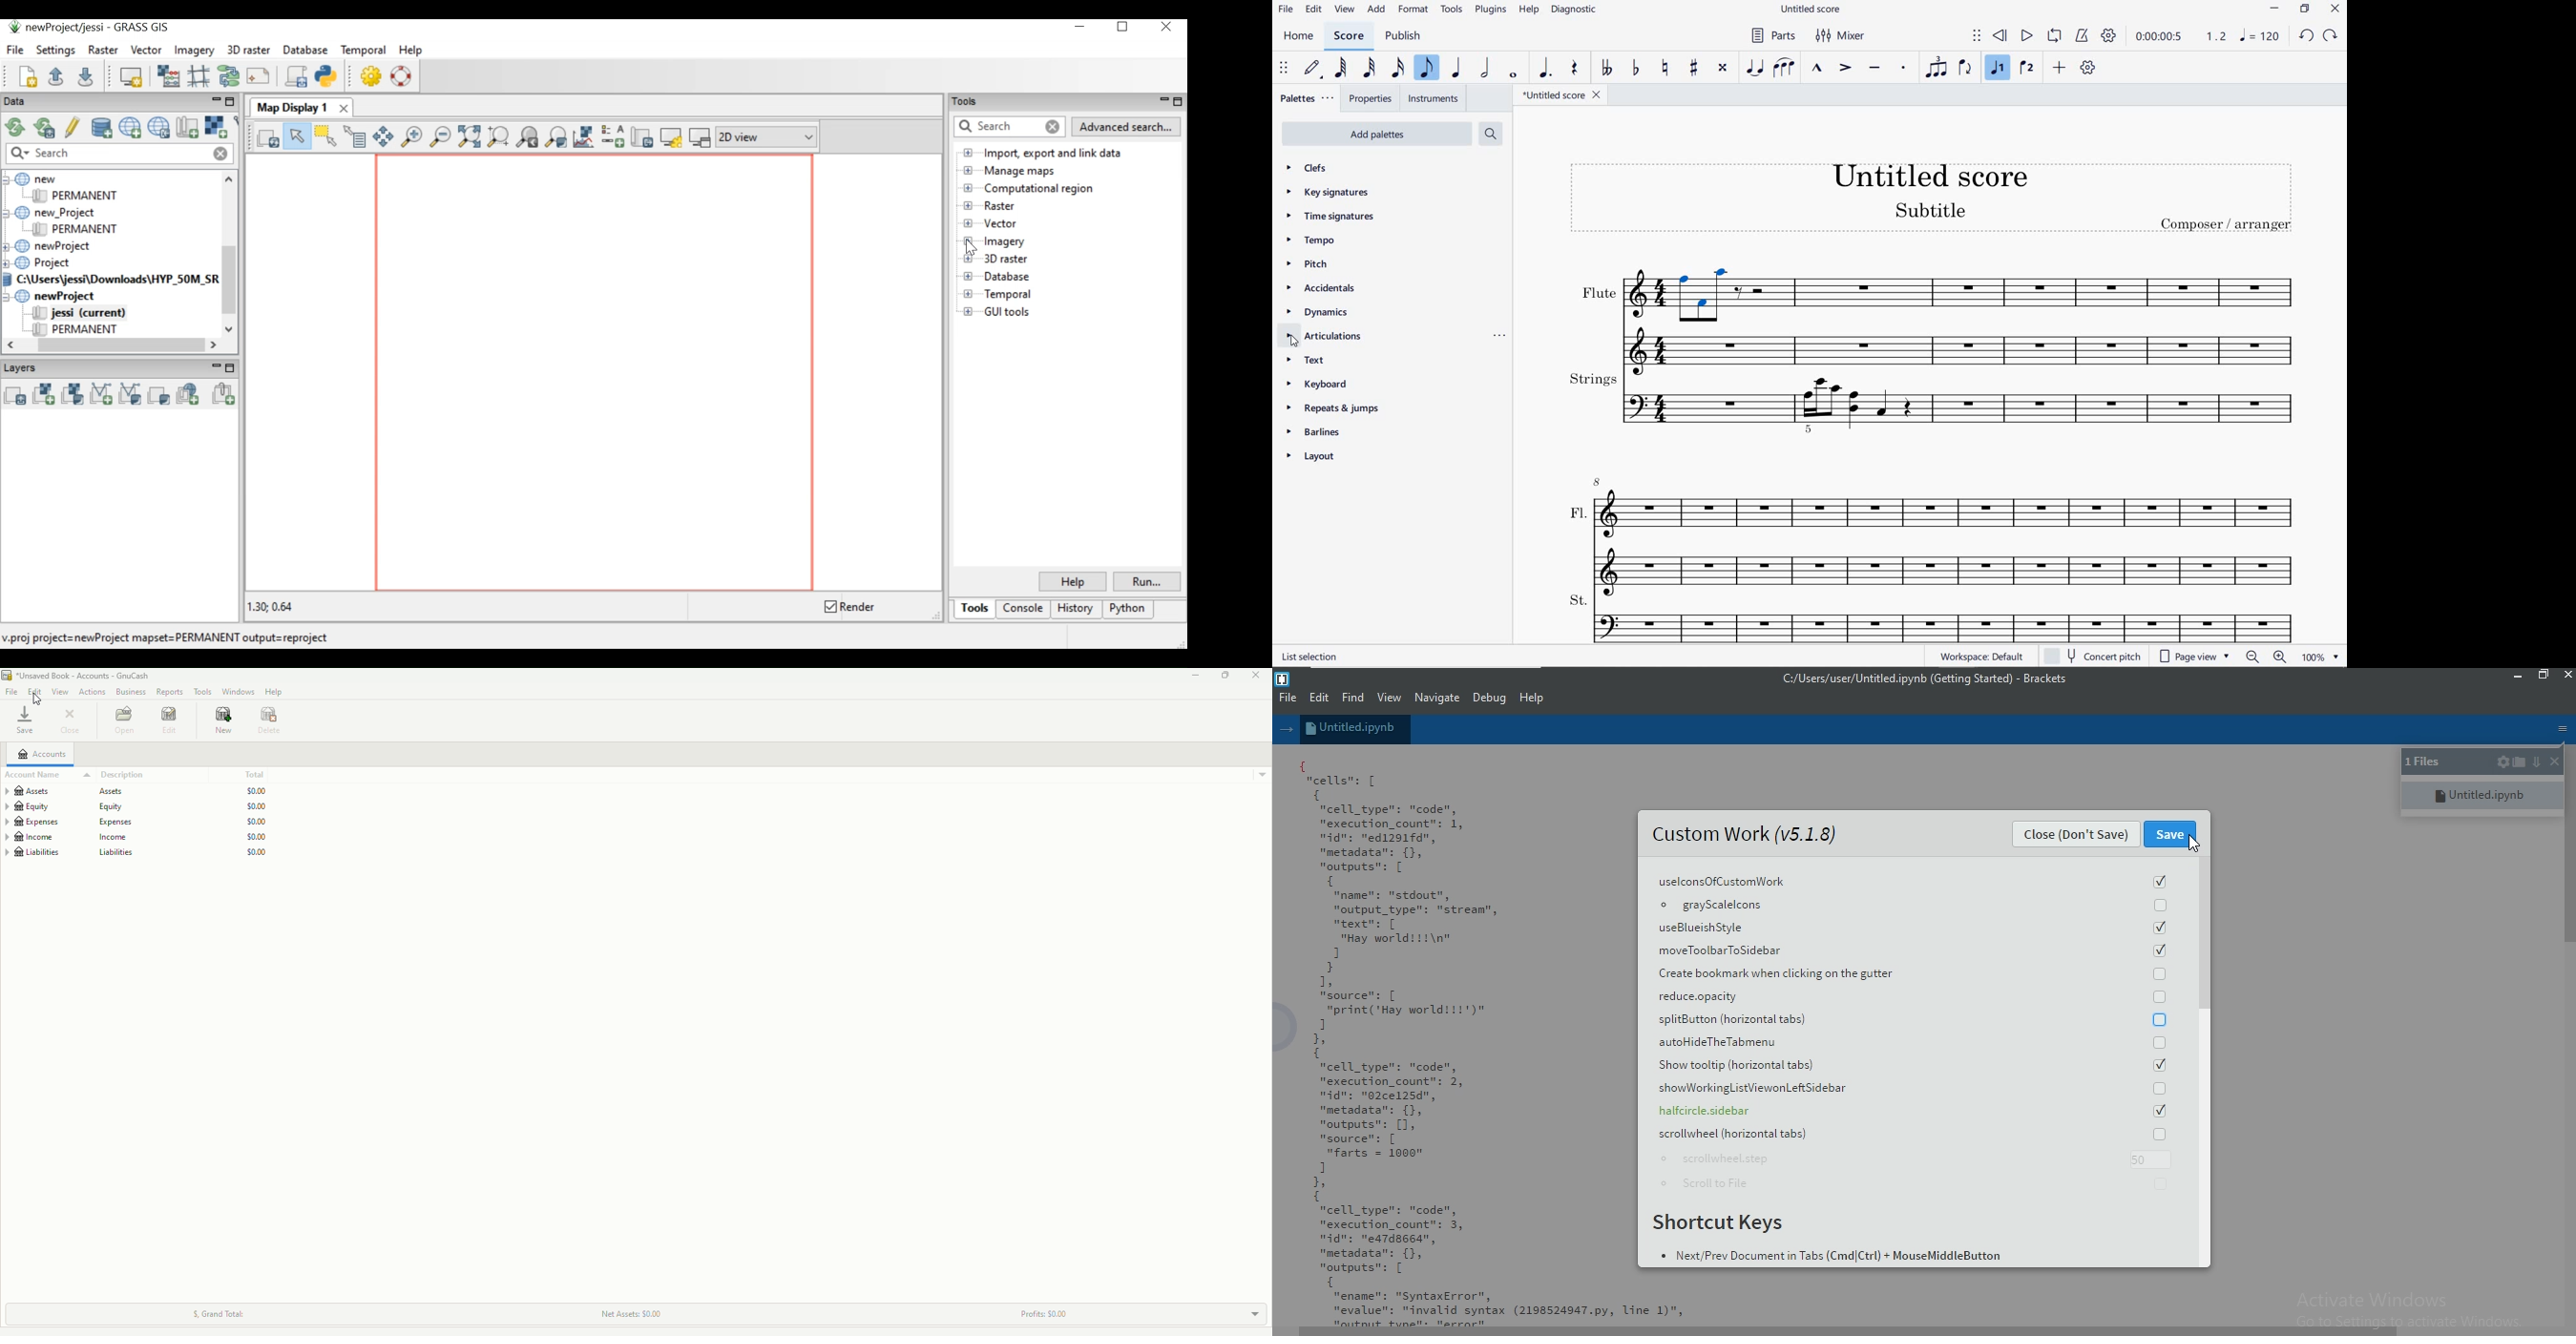 Image resolution: width=2576 pixels, height=1344 pixels. Describe the element at coordinates (259, 775) in the screenshot. I see `Total` at that location.